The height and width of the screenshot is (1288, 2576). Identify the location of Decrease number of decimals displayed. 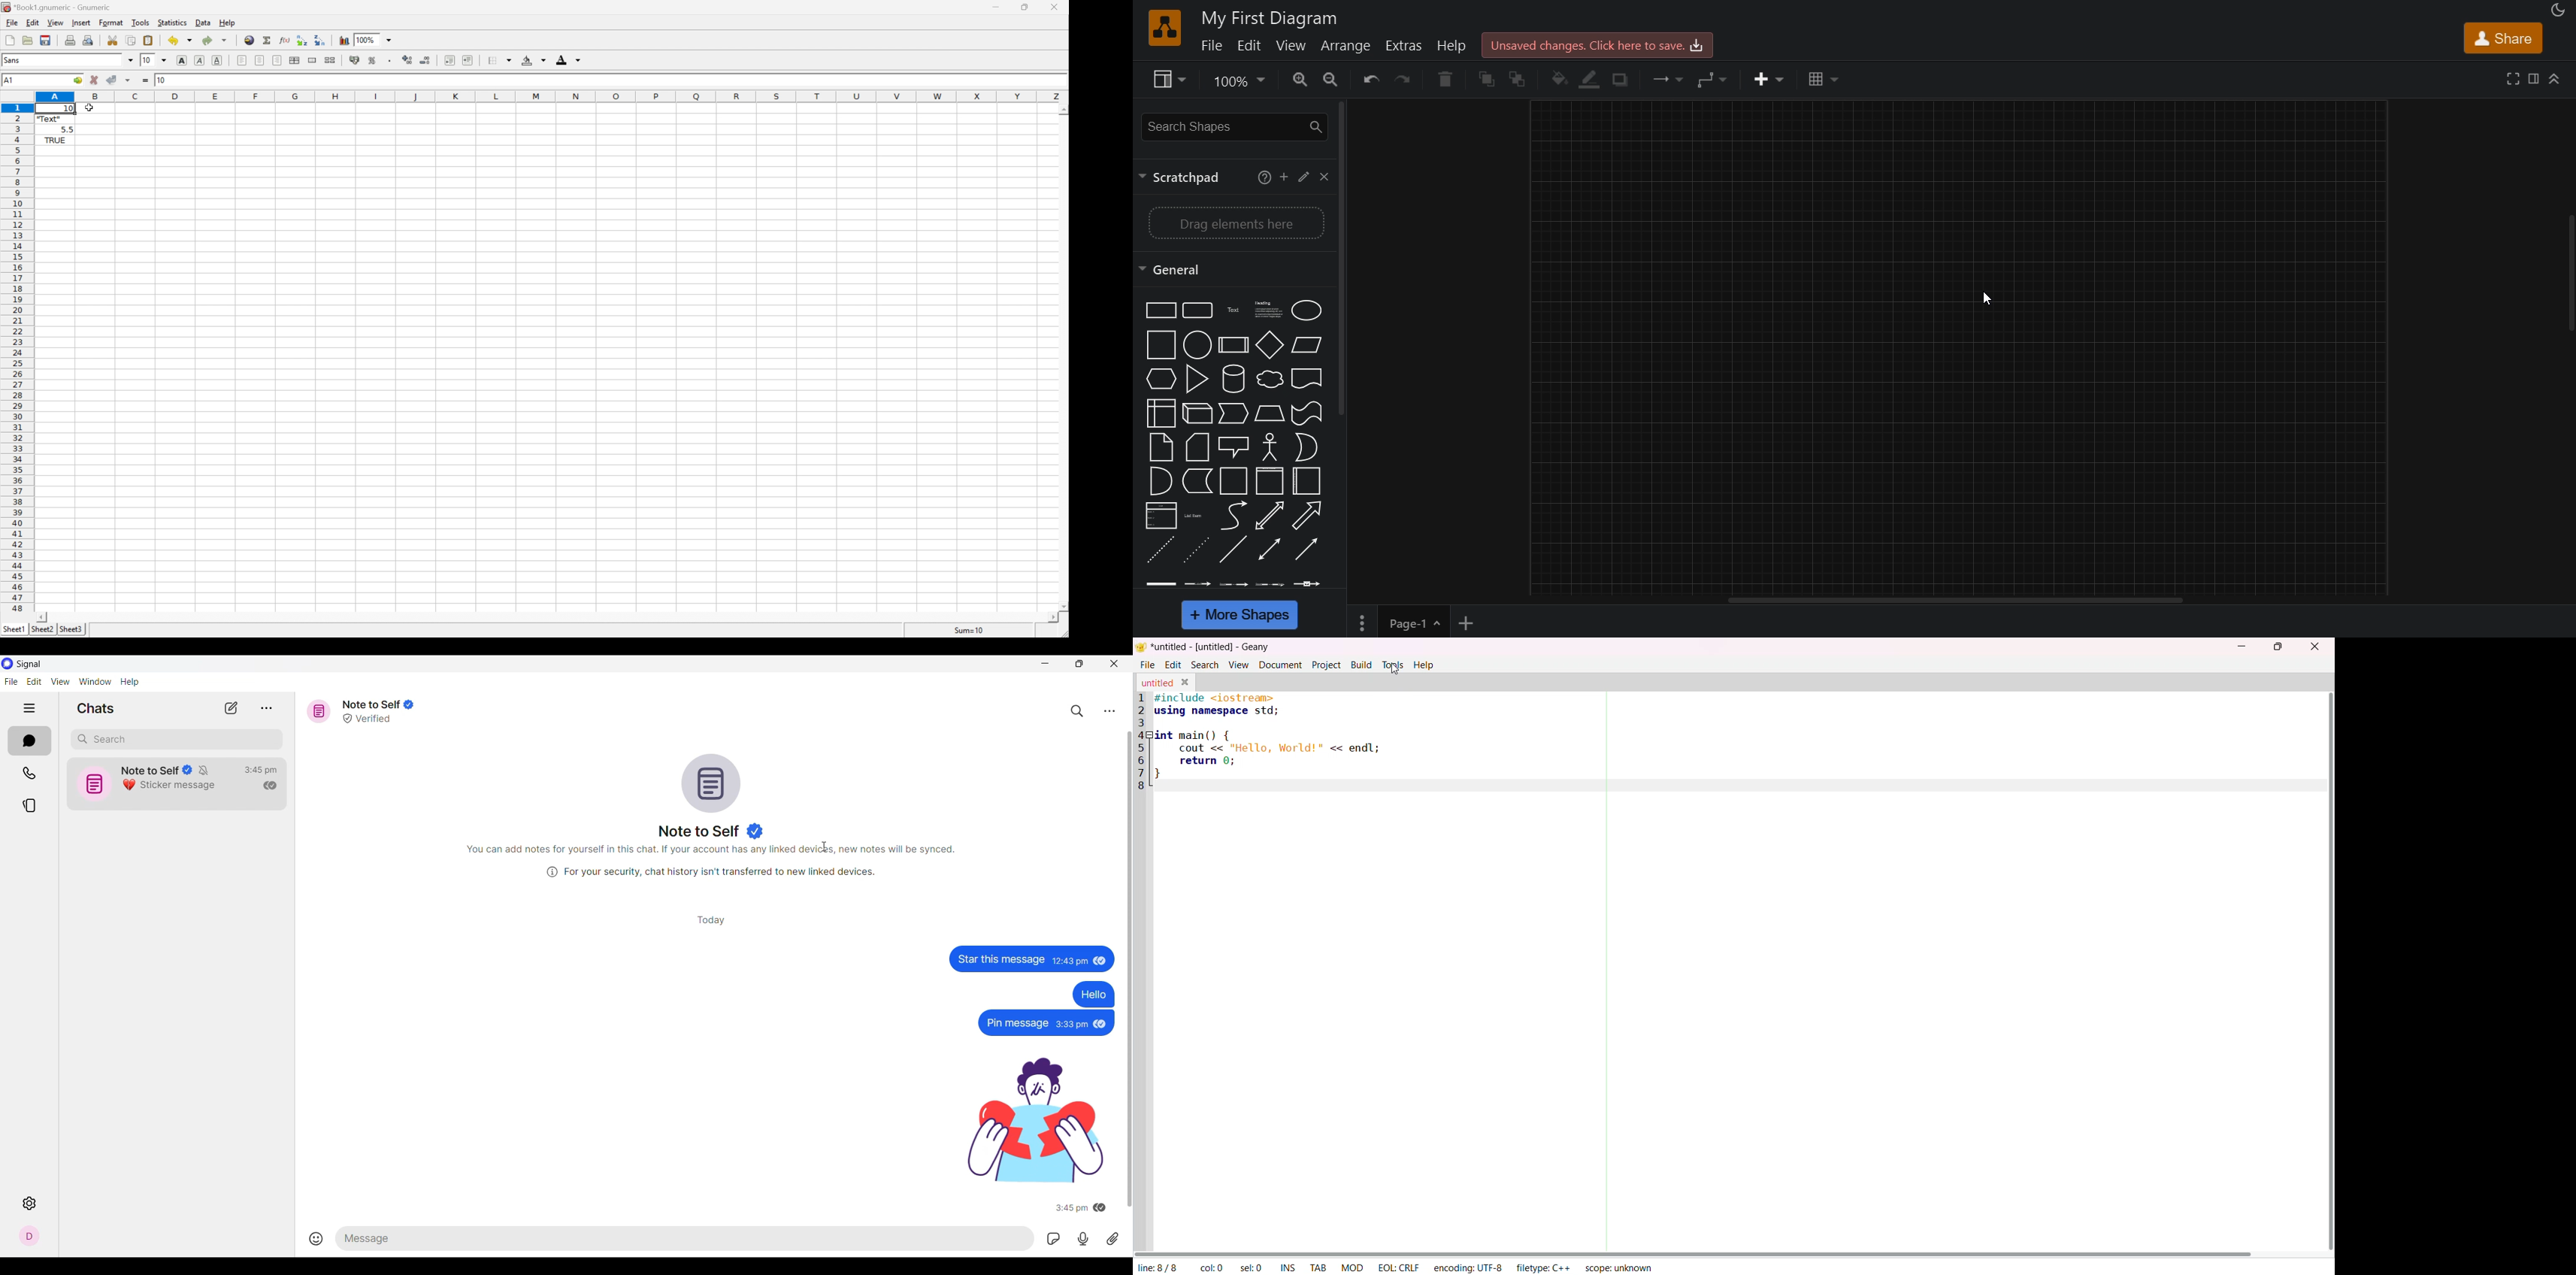
(426, 61).